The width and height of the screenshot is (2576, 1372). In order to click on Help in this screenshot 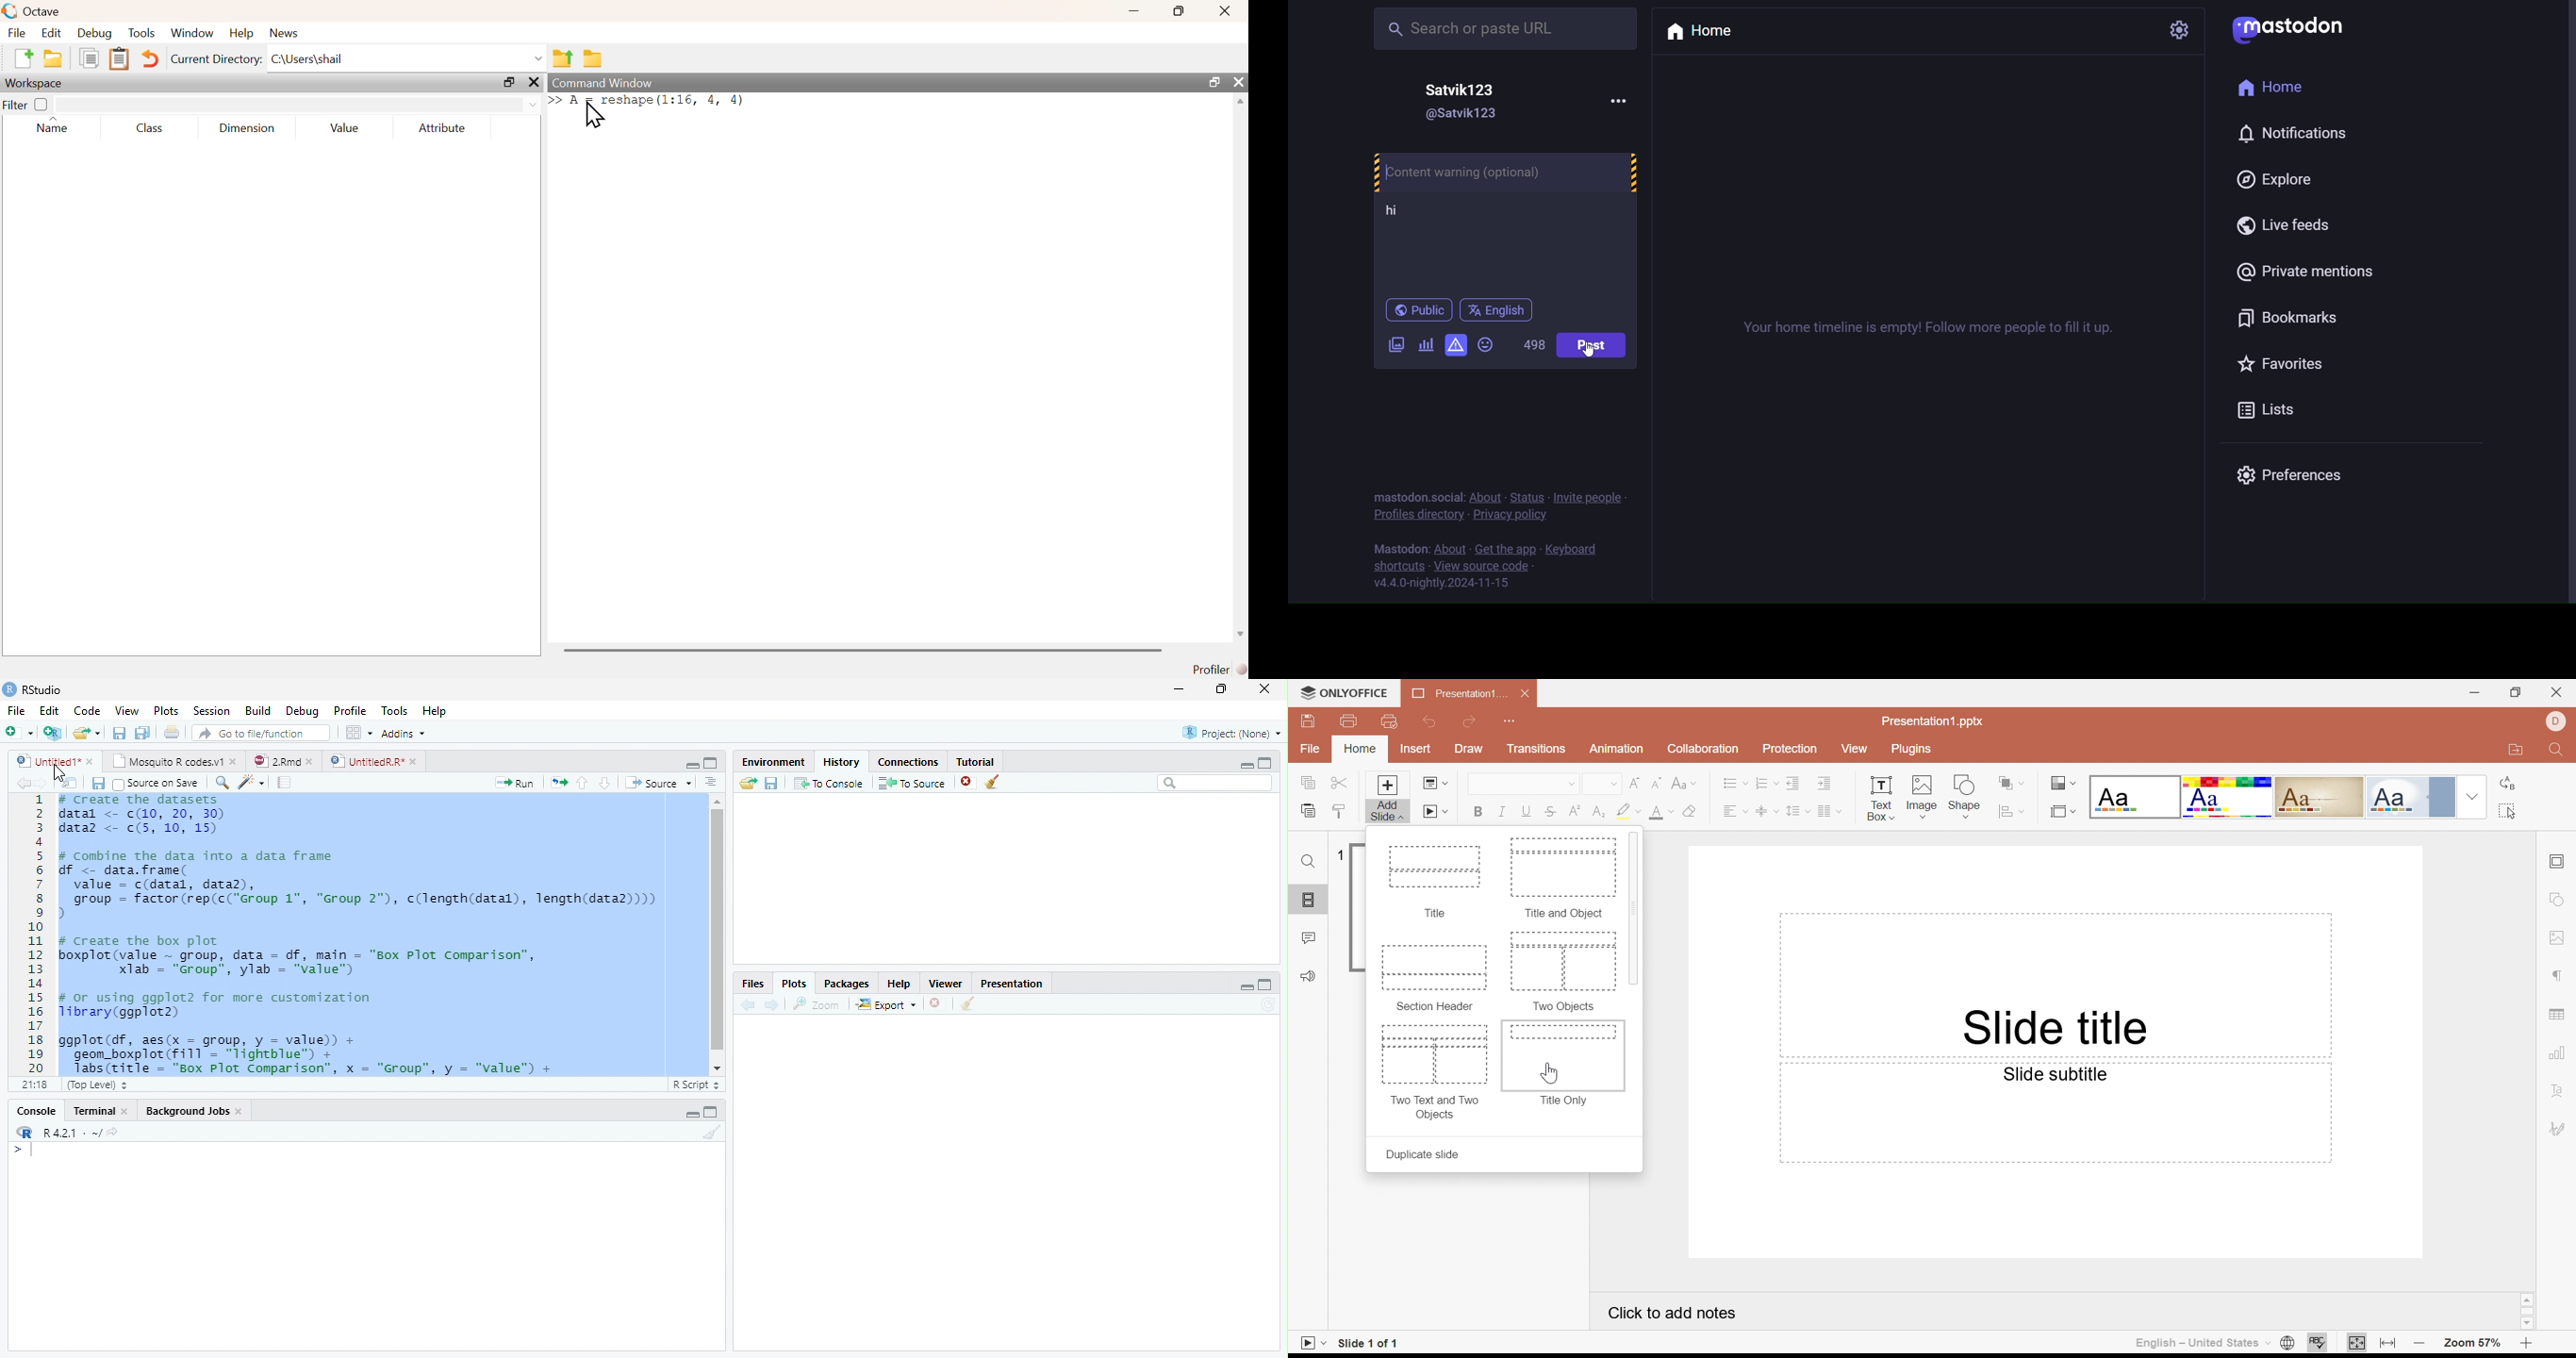, I will do `click(435, 710)`.